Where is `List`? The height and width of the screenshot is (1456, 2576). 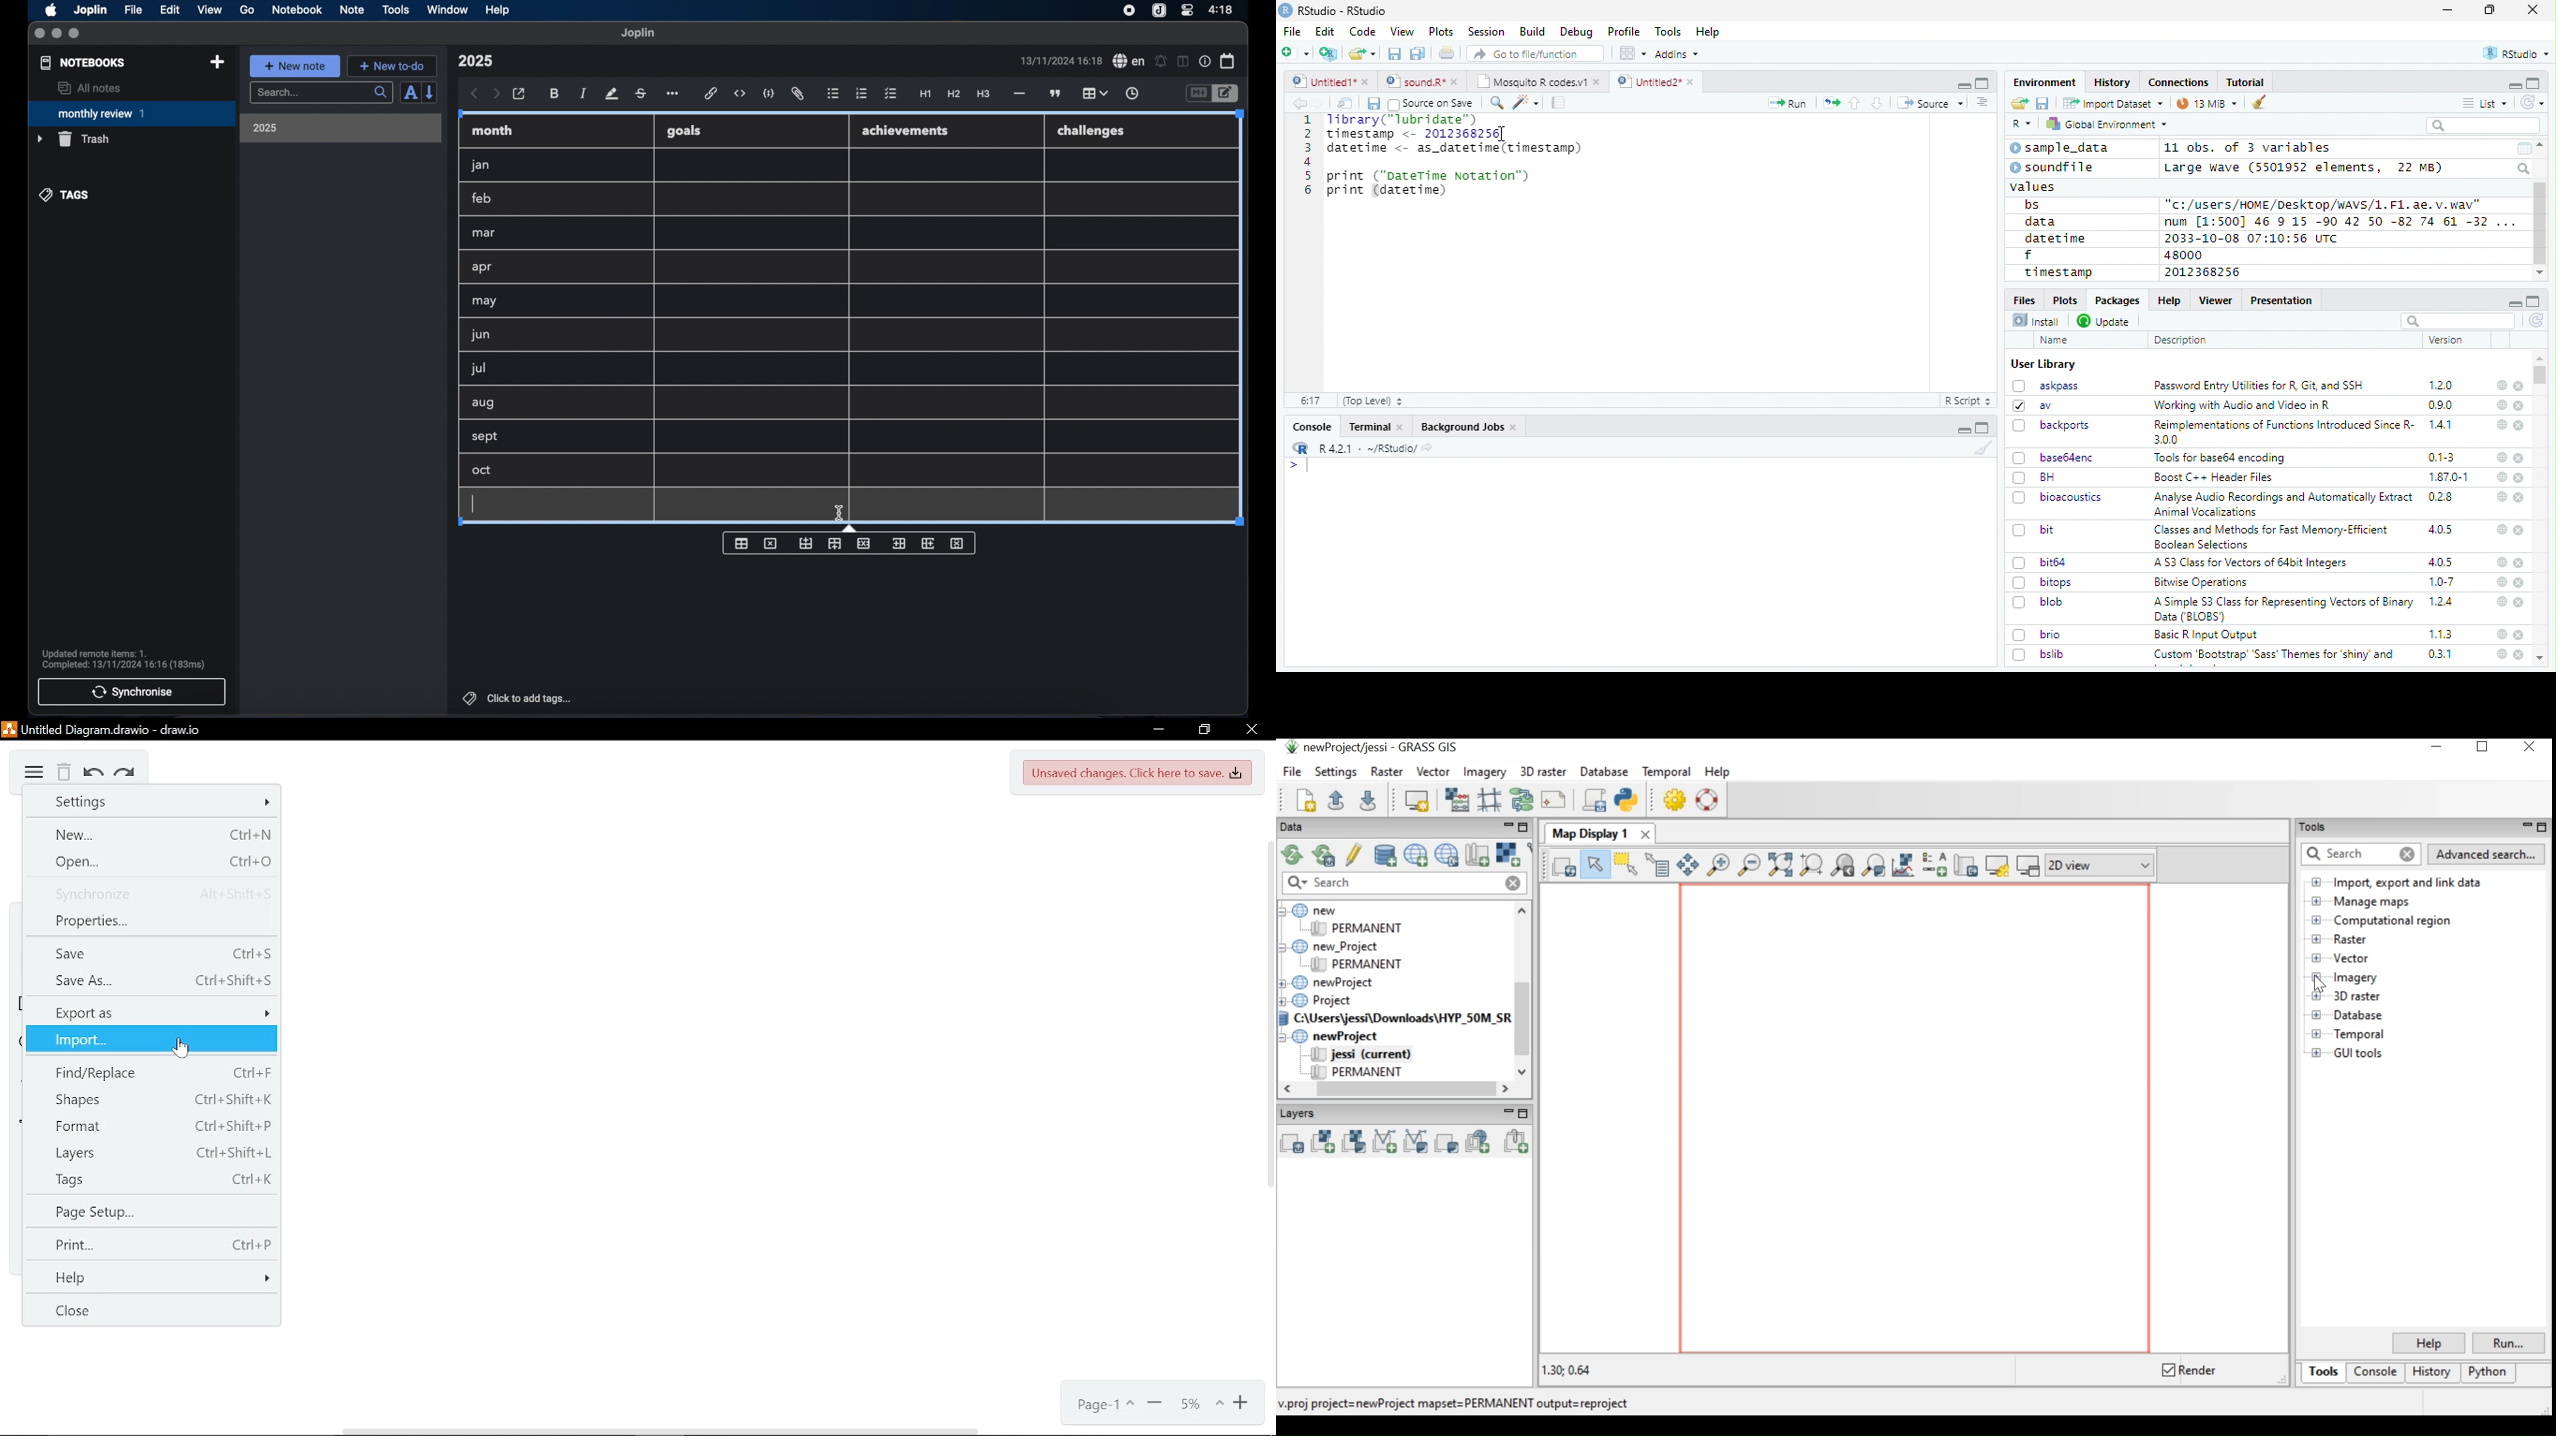 List is located at coordinates (2486, 104).